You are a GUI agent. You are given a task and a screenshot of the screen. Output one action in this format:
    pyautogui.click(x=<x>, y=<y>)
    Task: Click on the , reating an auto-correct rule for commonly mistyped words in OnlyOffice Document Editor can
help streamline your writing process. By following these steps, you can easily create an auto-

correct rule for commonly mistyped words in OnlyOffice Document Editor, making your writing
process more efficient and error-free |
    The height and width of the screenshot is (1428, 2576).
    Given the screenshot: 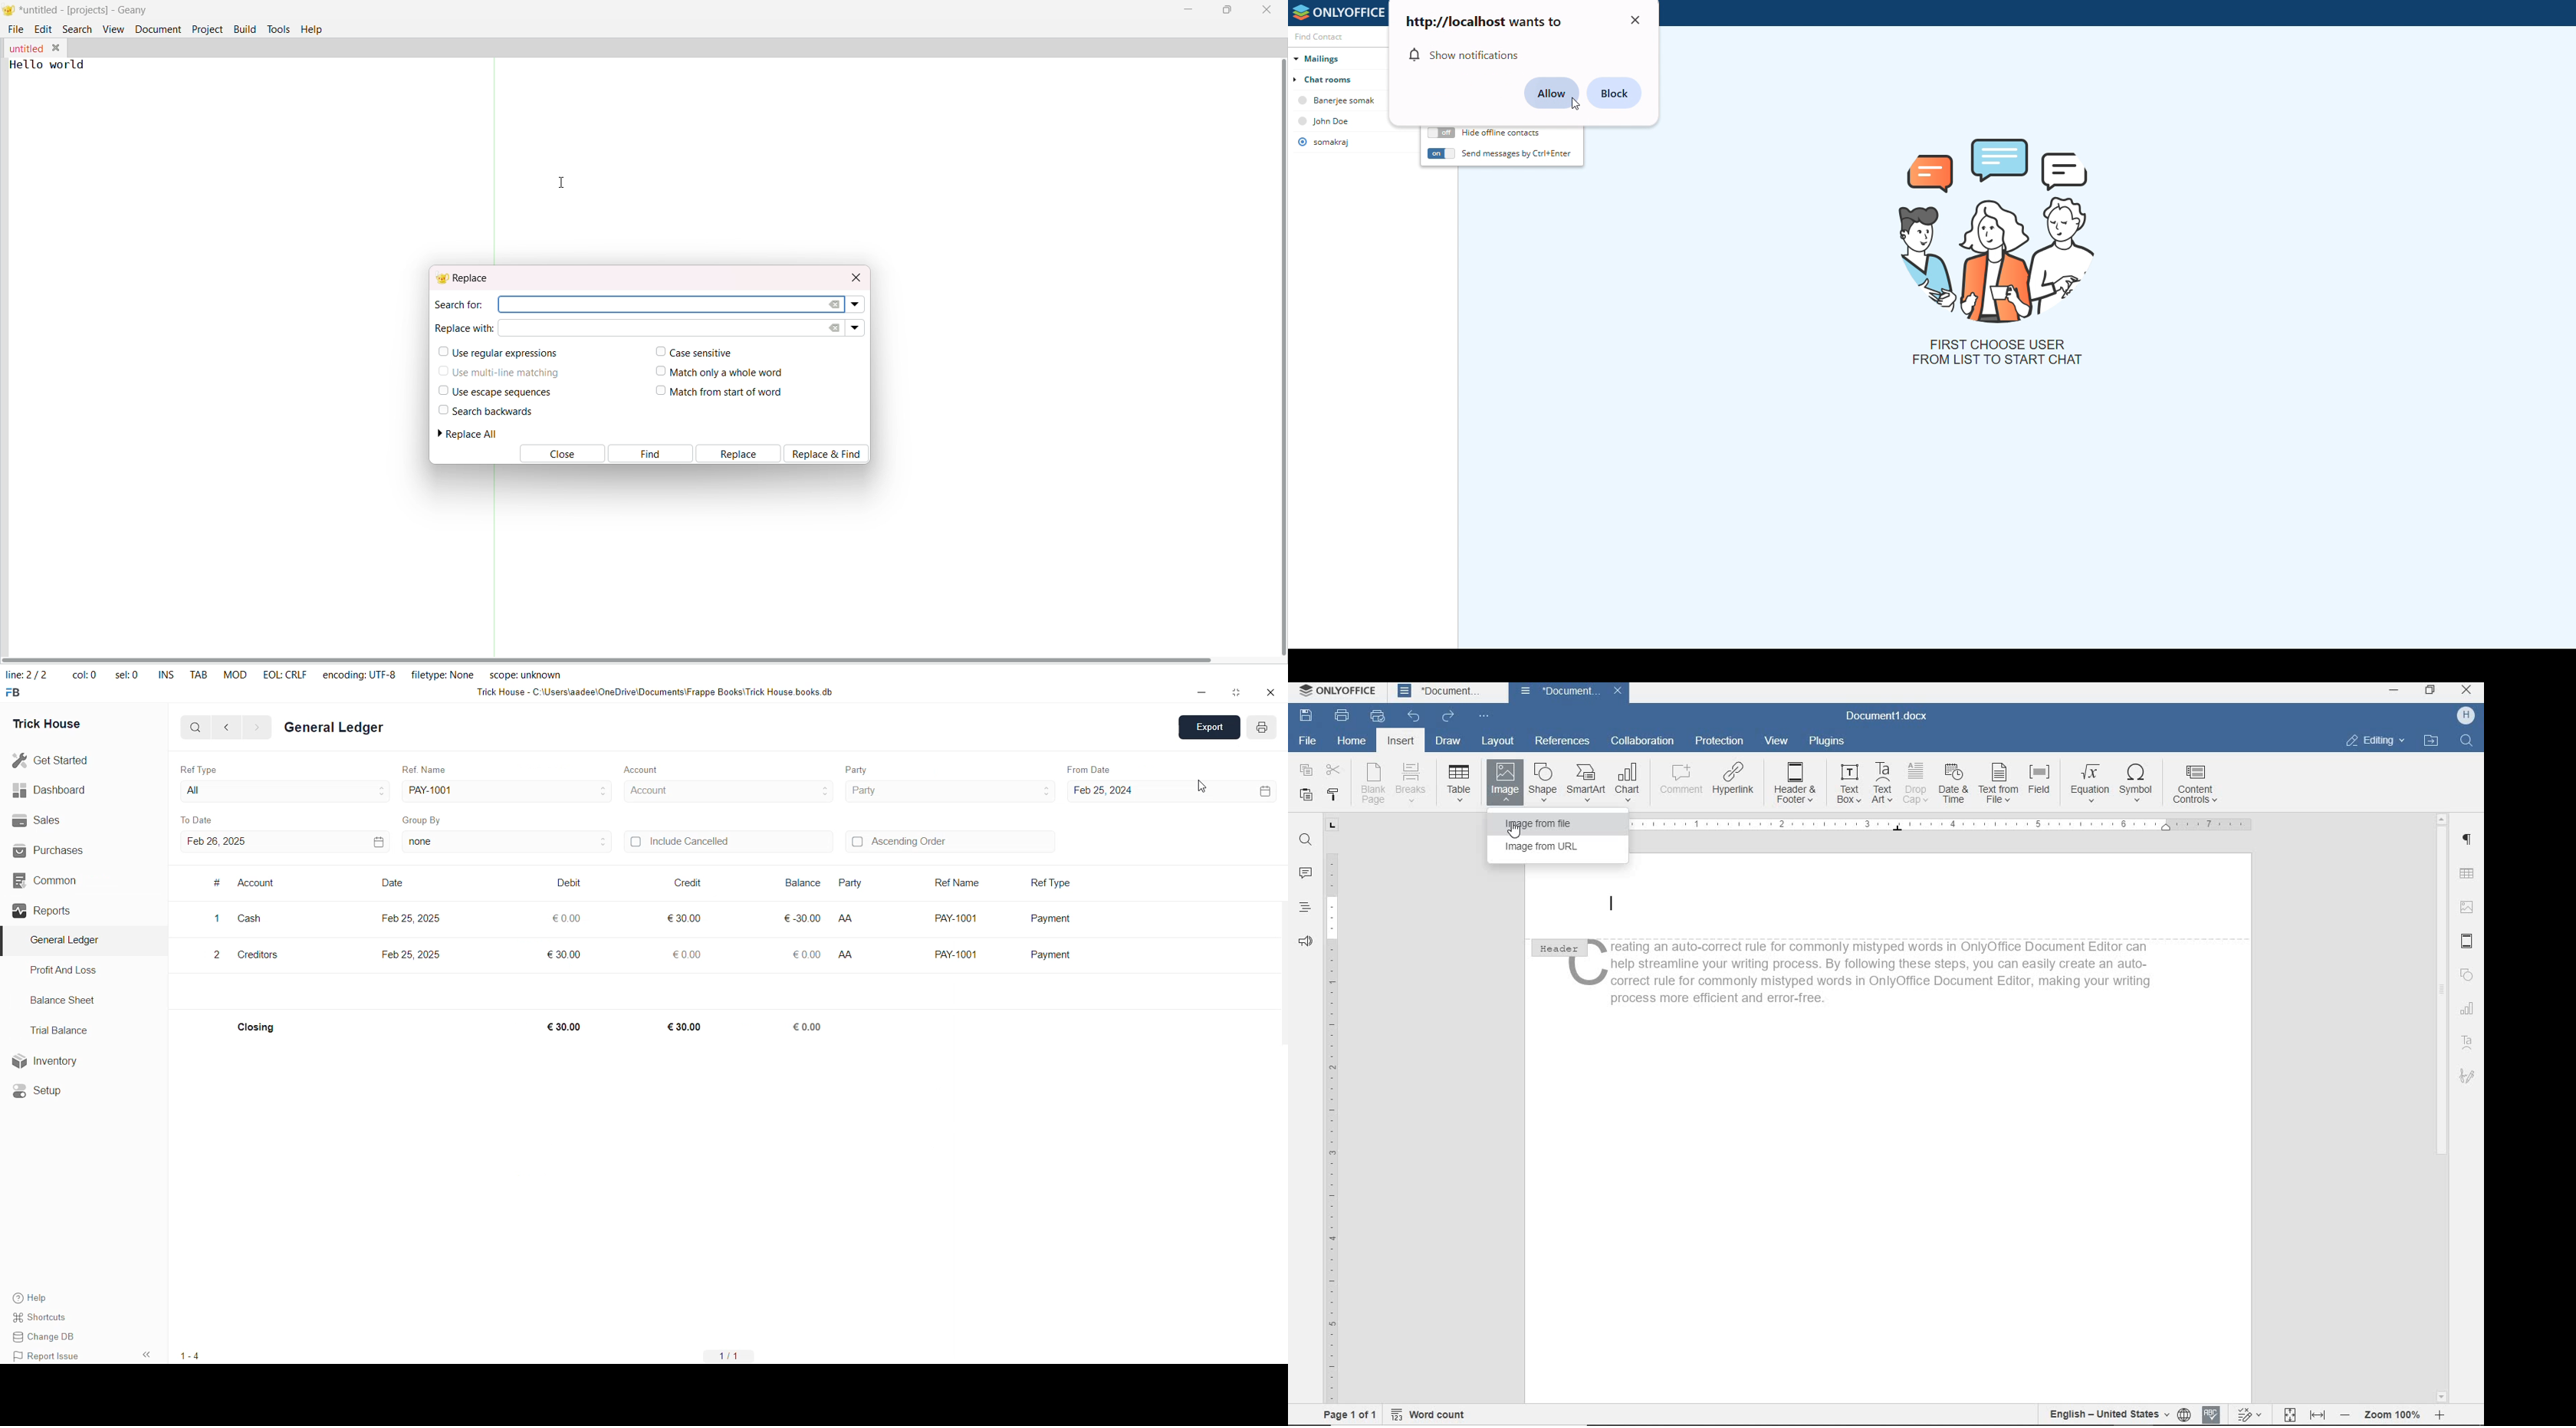 What is the action you would take?
    pyautogui.click(x=1877, y=972)
    